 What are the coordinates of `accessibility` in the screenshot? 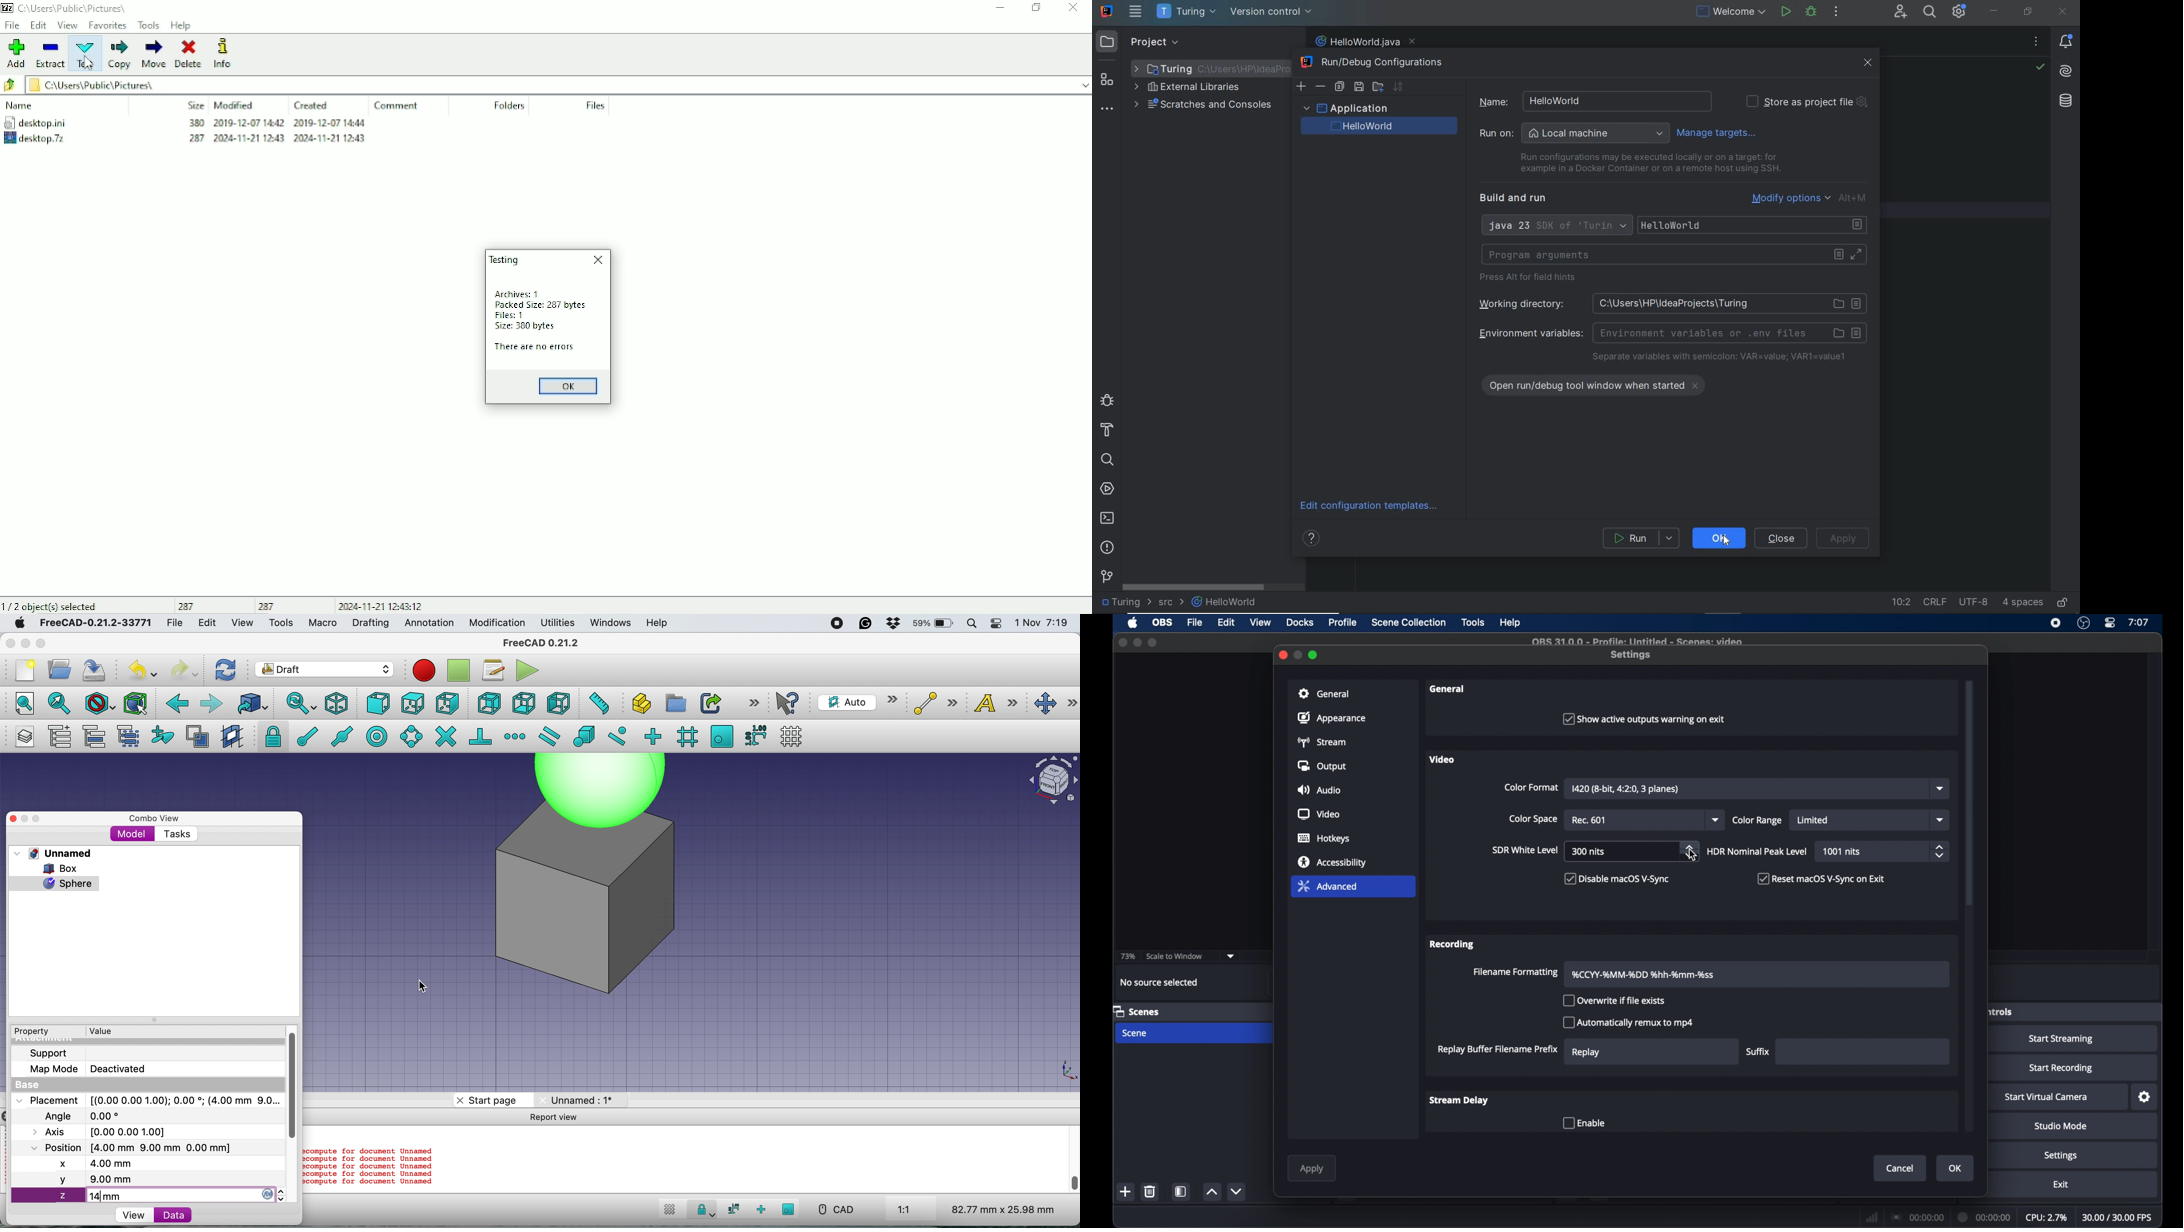 It's located at (1332, 862).